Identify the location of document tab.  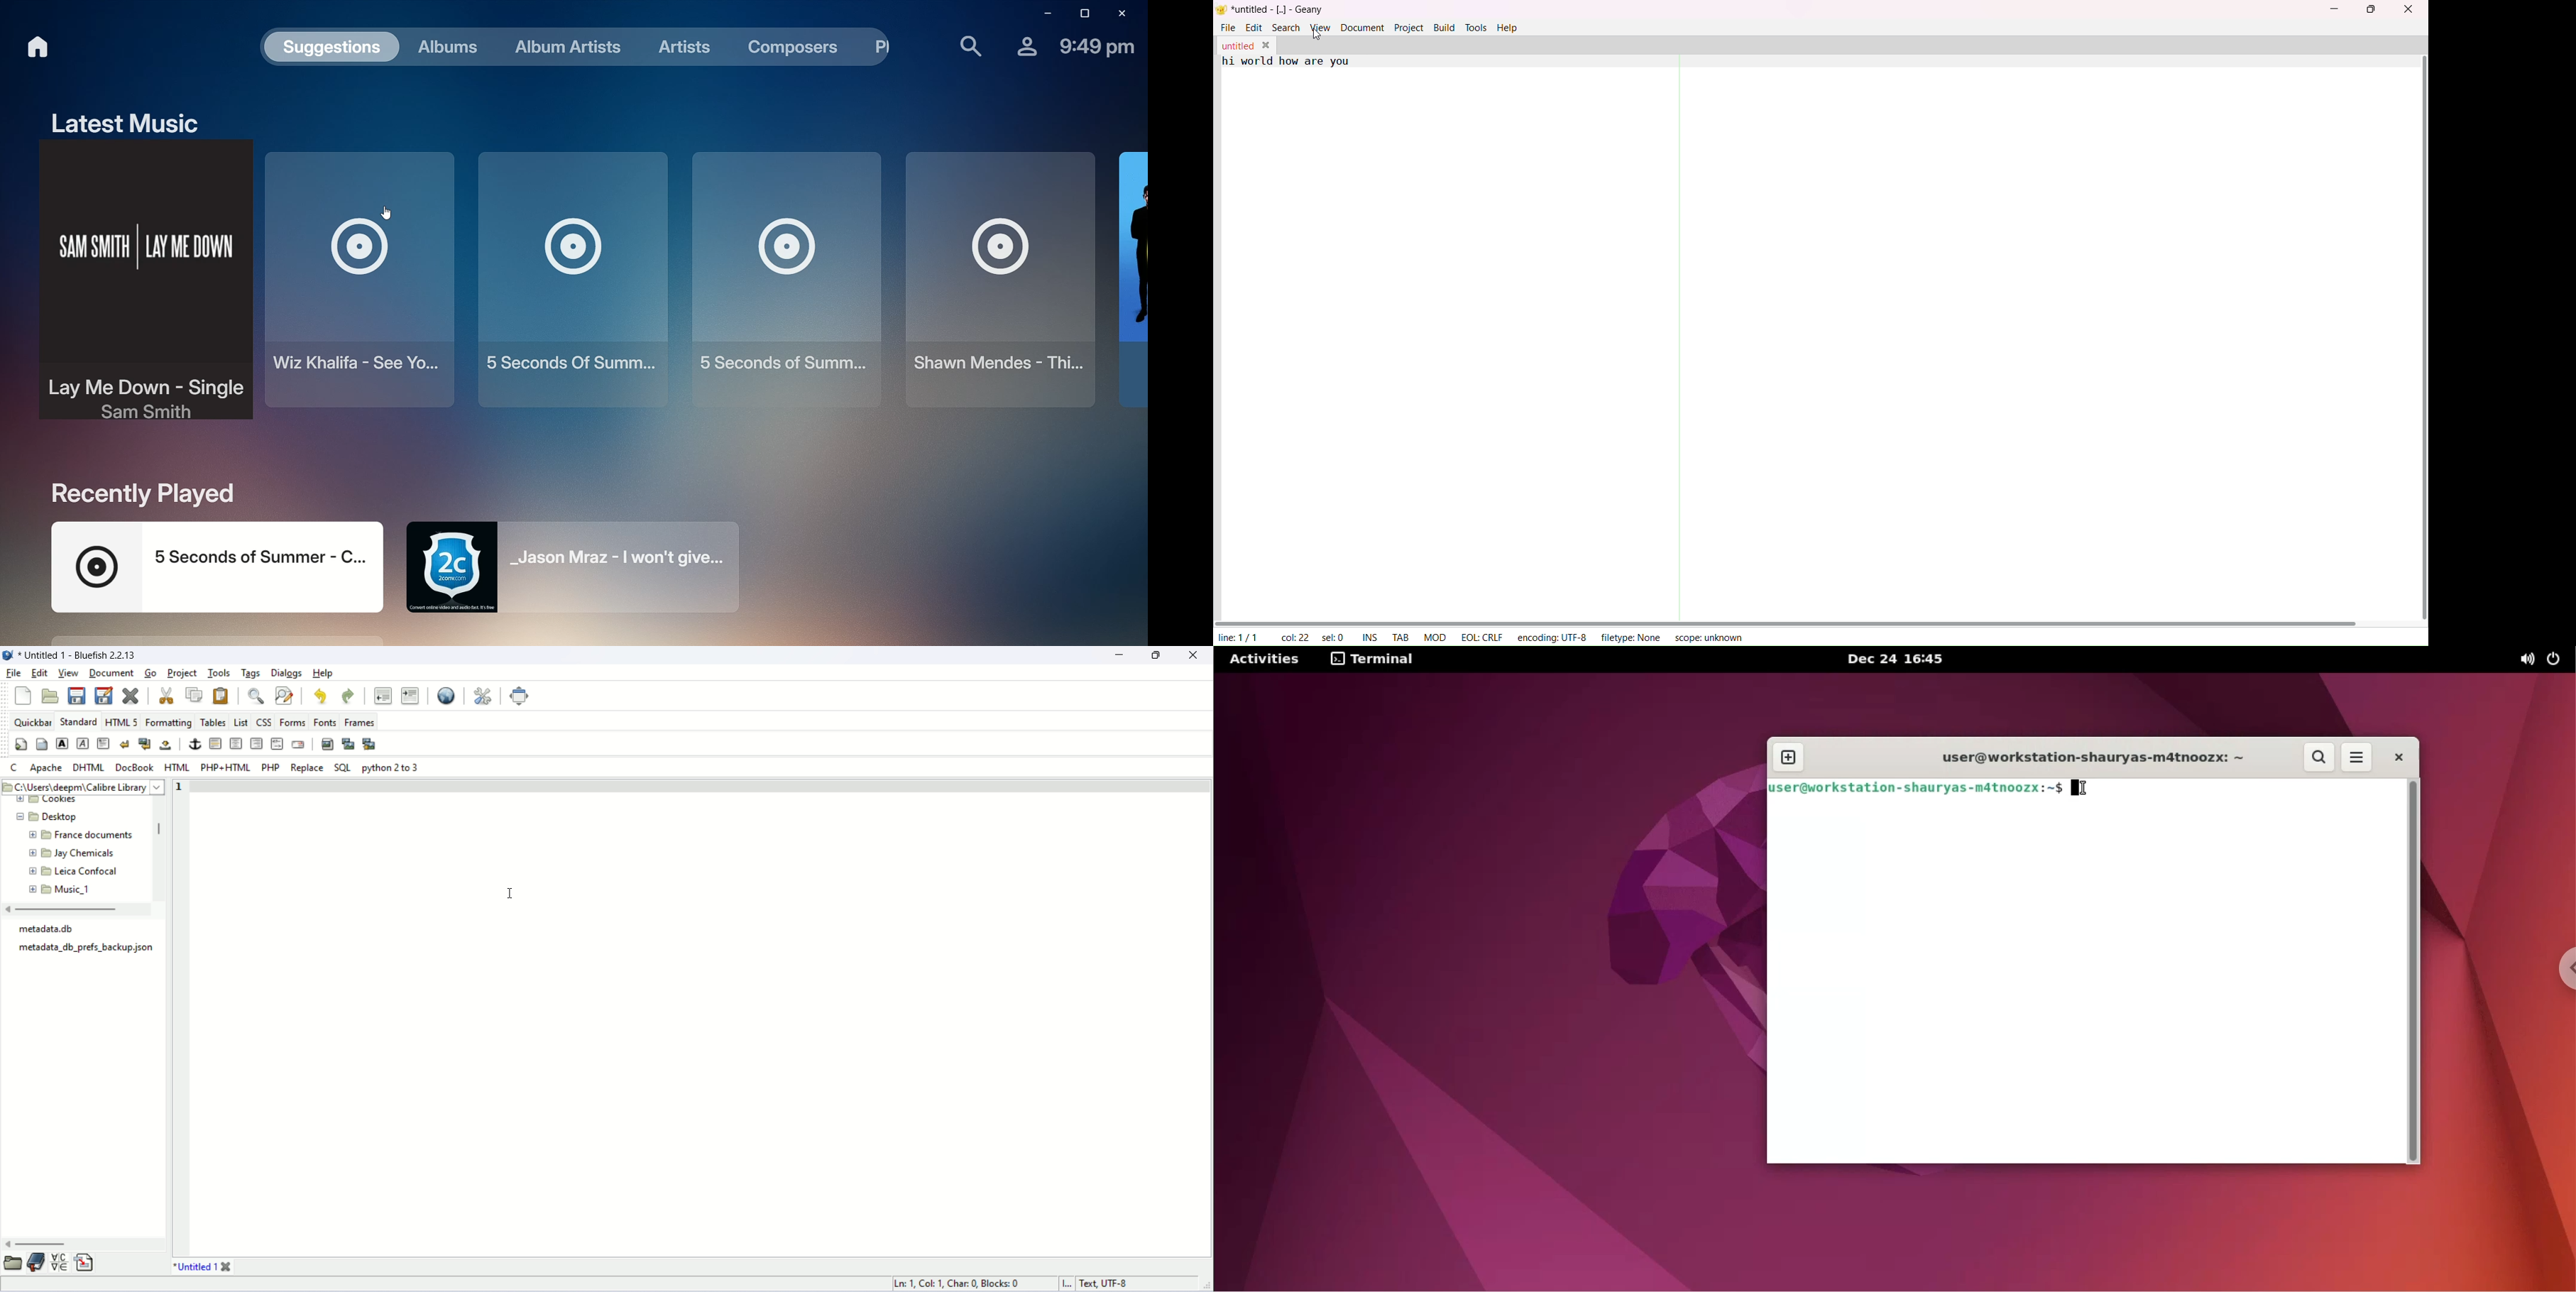
(194, 1267).